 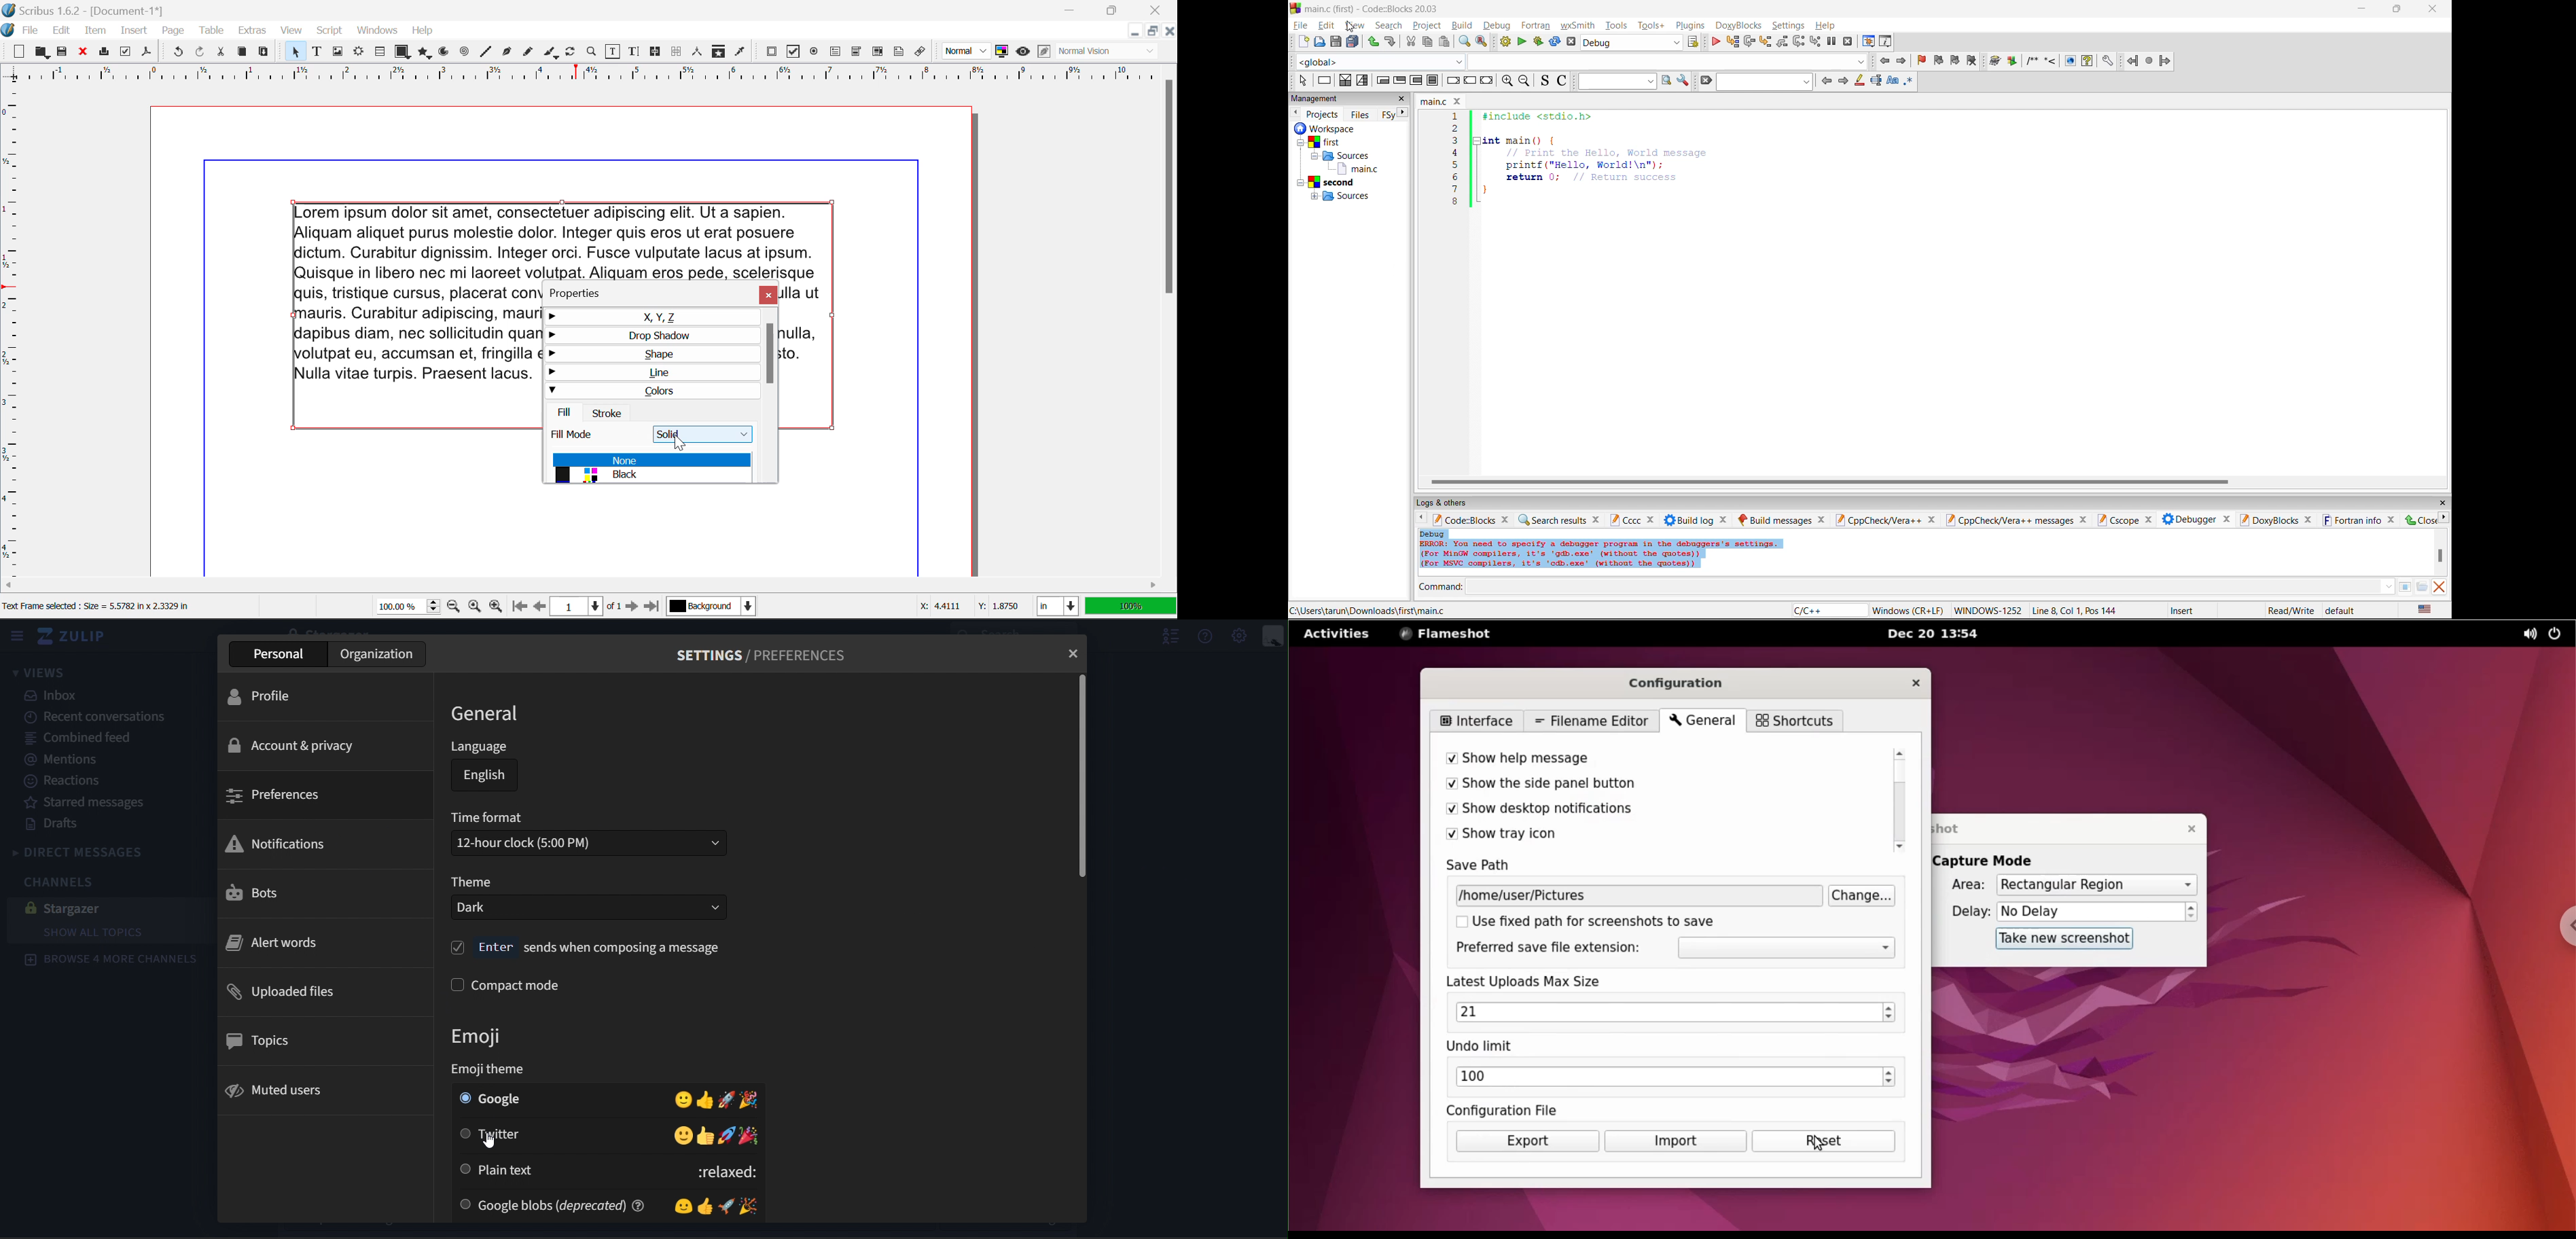 I want to click on code, so click(x=1586, y=166).